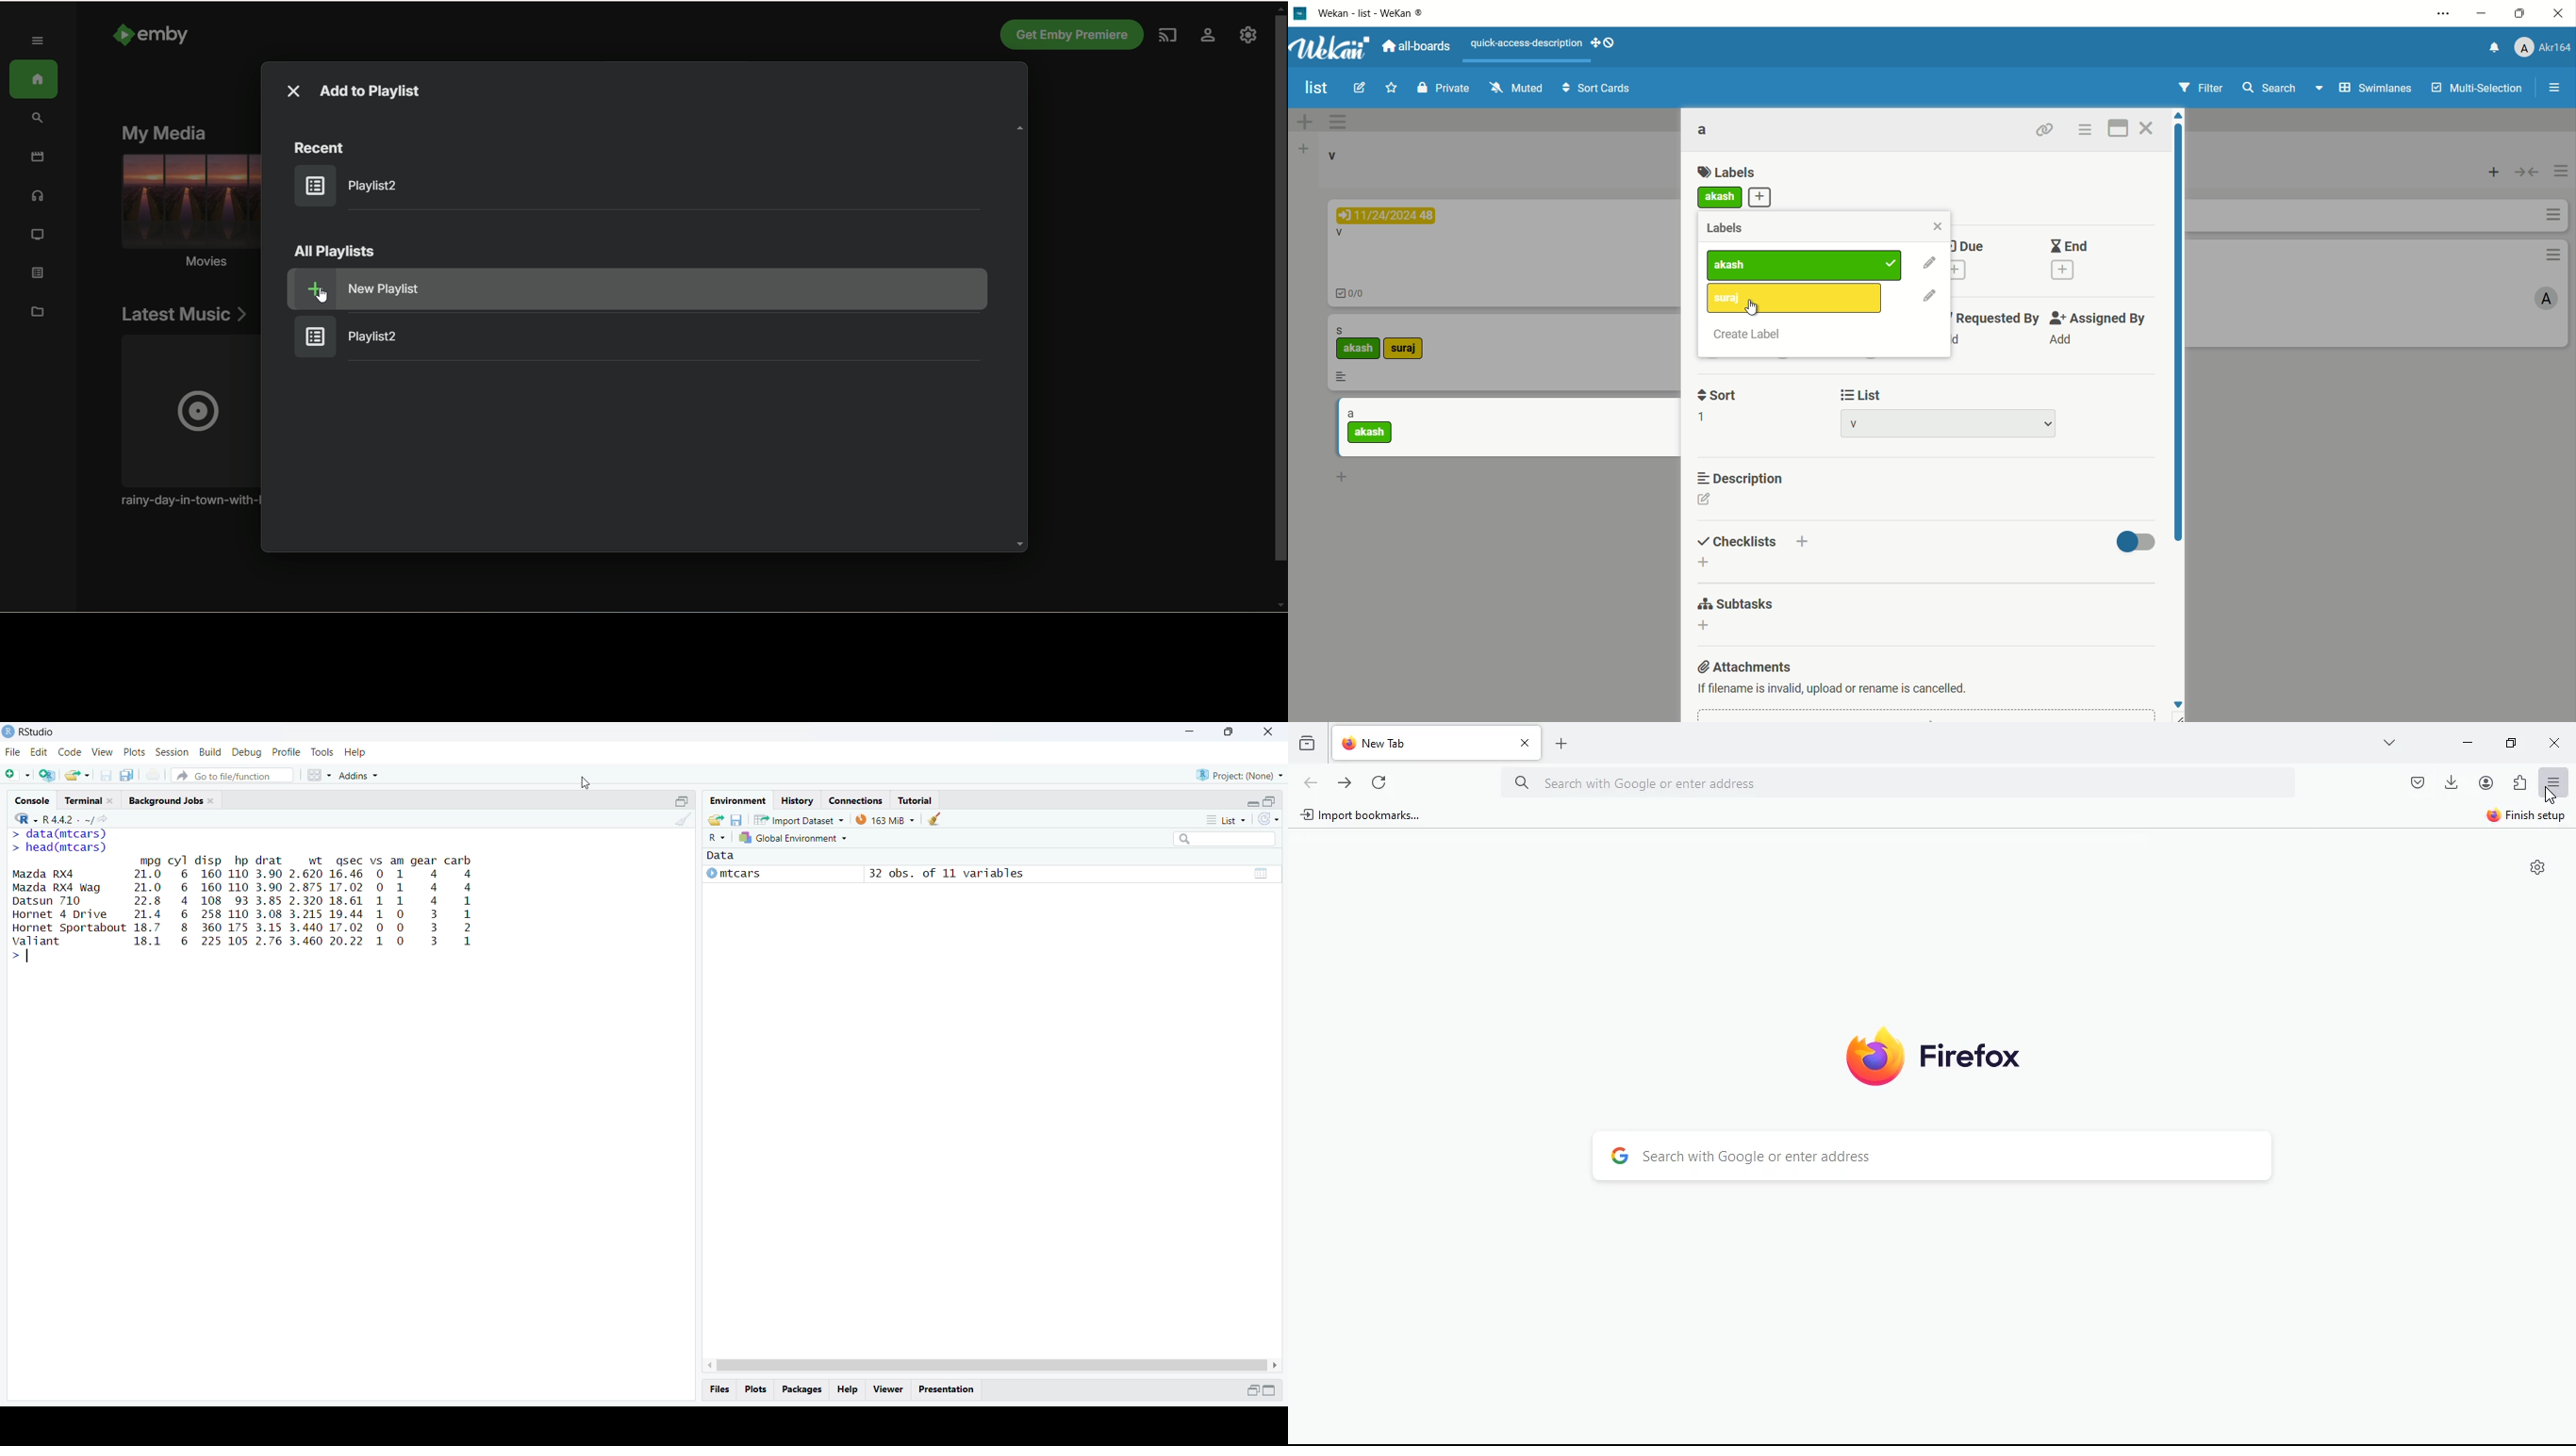 This screenshot has width=2576, height=1456. Describe the element at coordinates (917, 801) in the screenshot. I see `Tutorial` at that location.